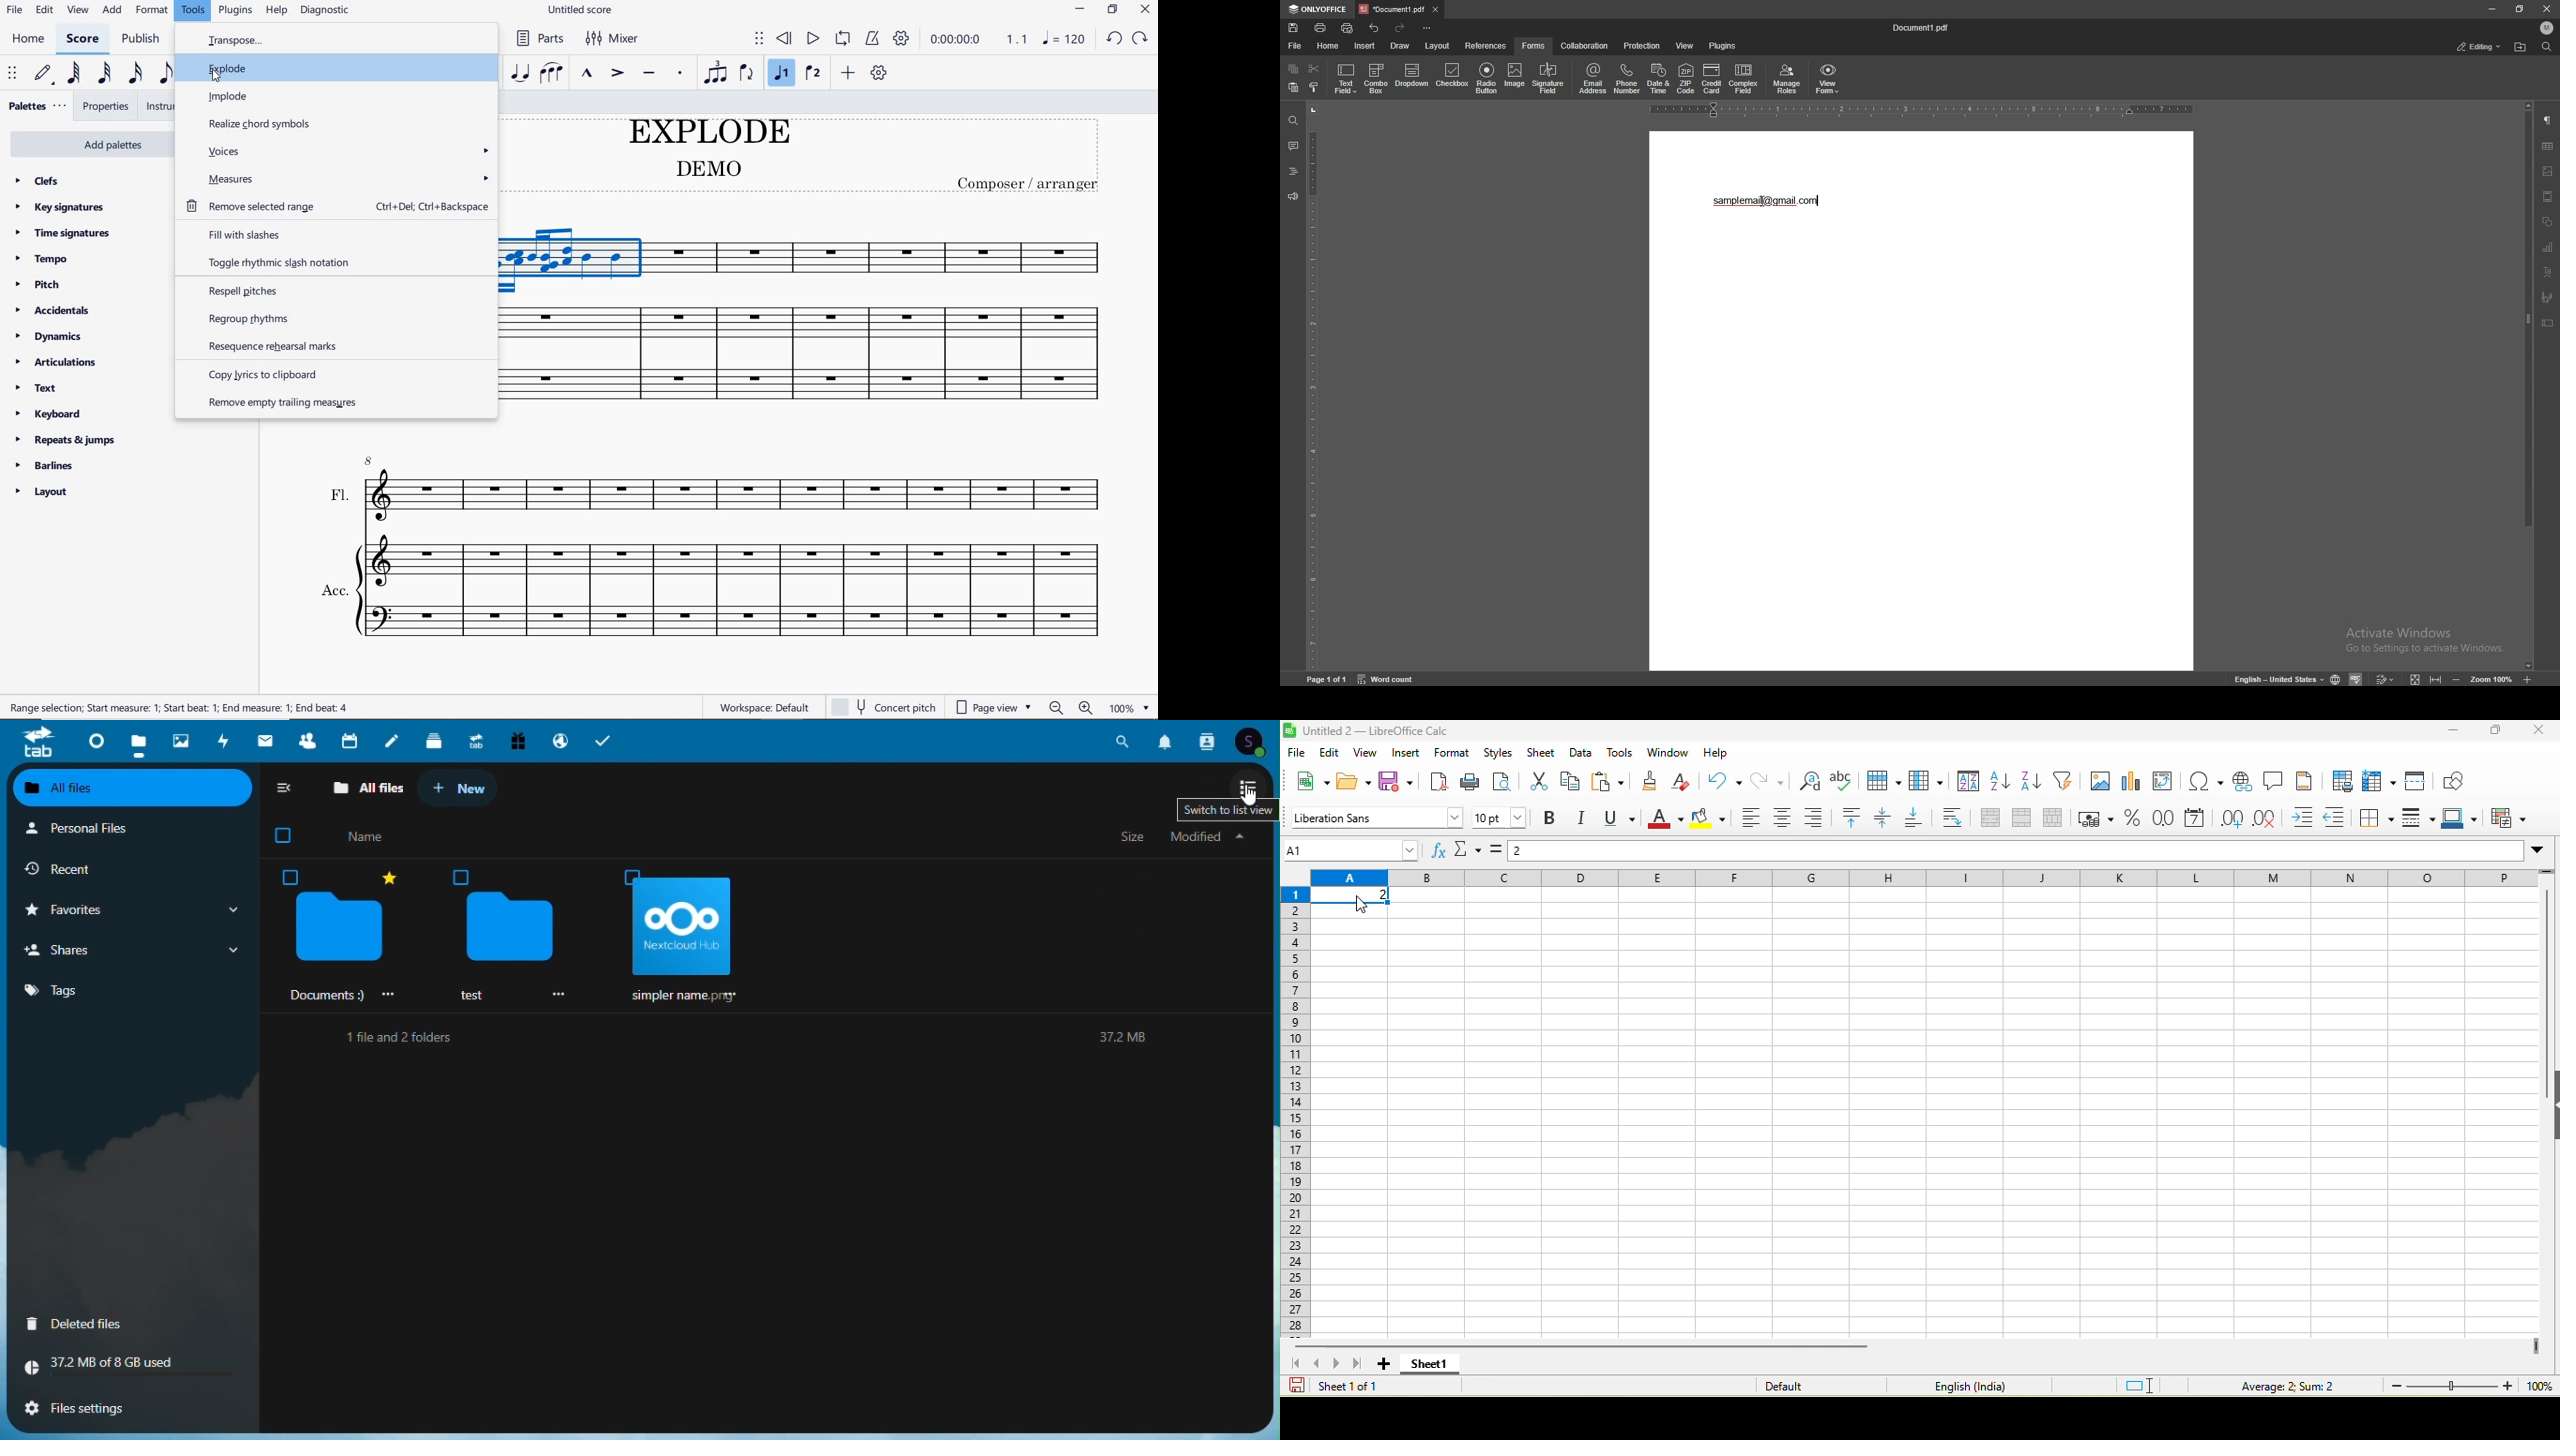  I want to click on help, so click(277, 10).